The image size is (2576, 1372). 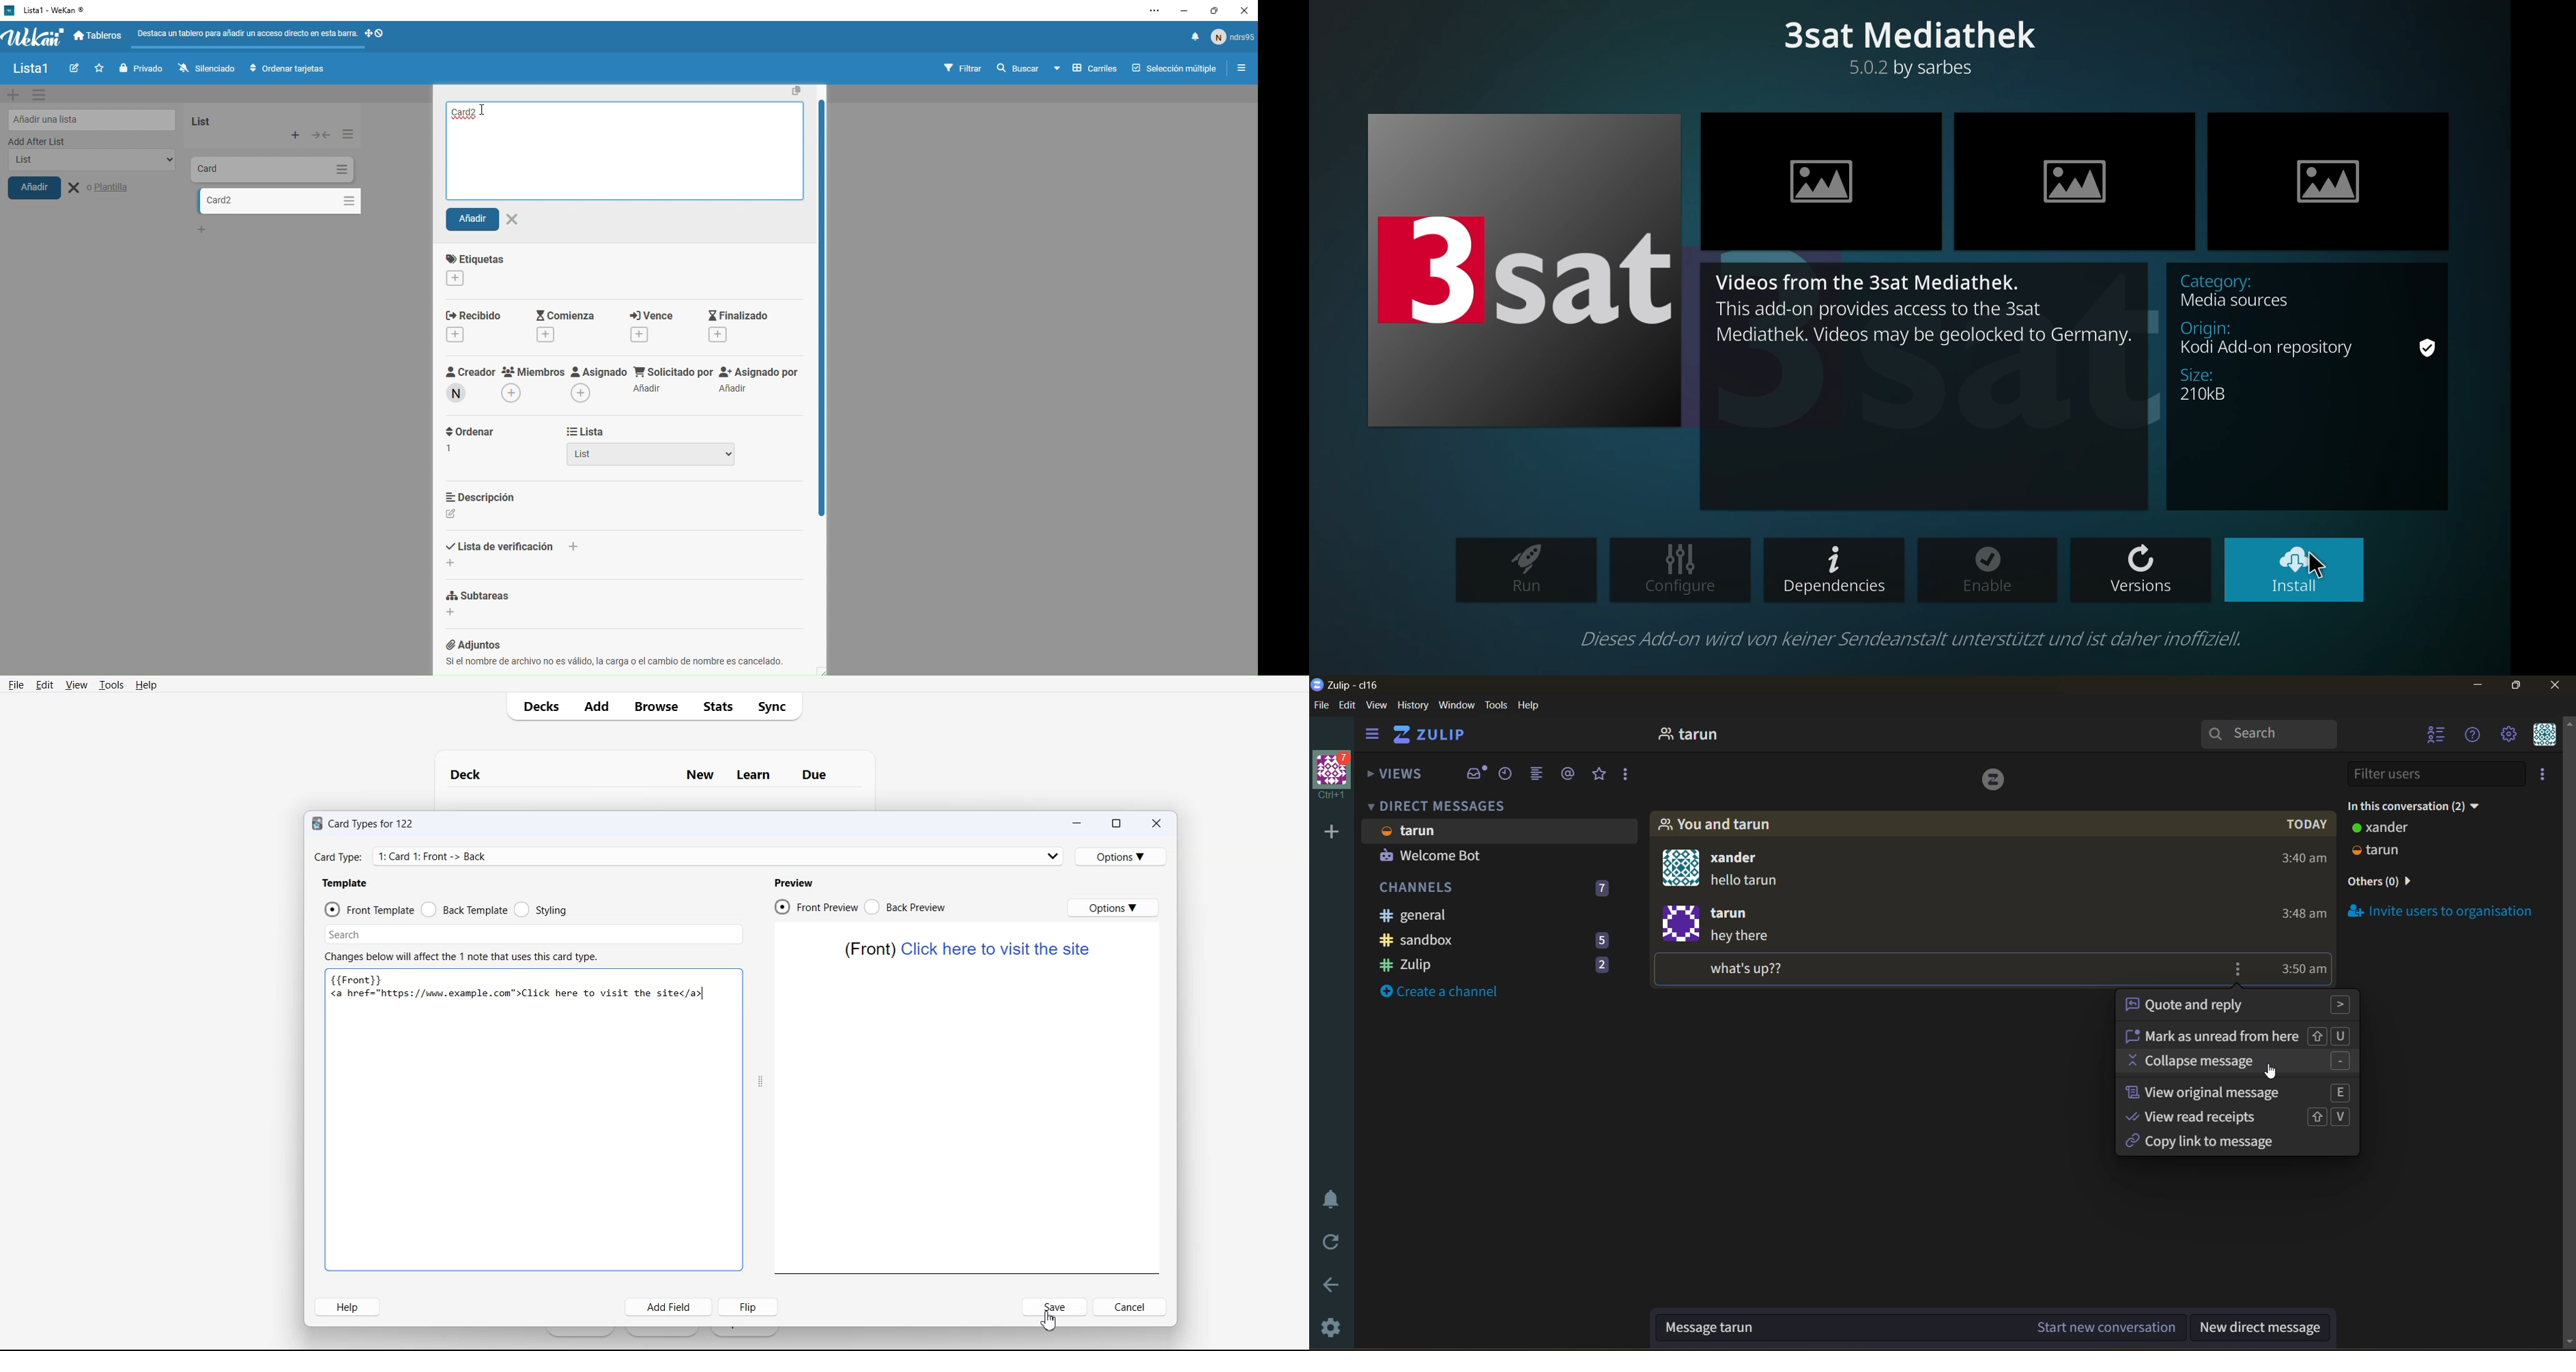 What do you see at coordinates (1505, 777) in the screenshot?
I see `recent conversations` at bounding box center [1505, 777].